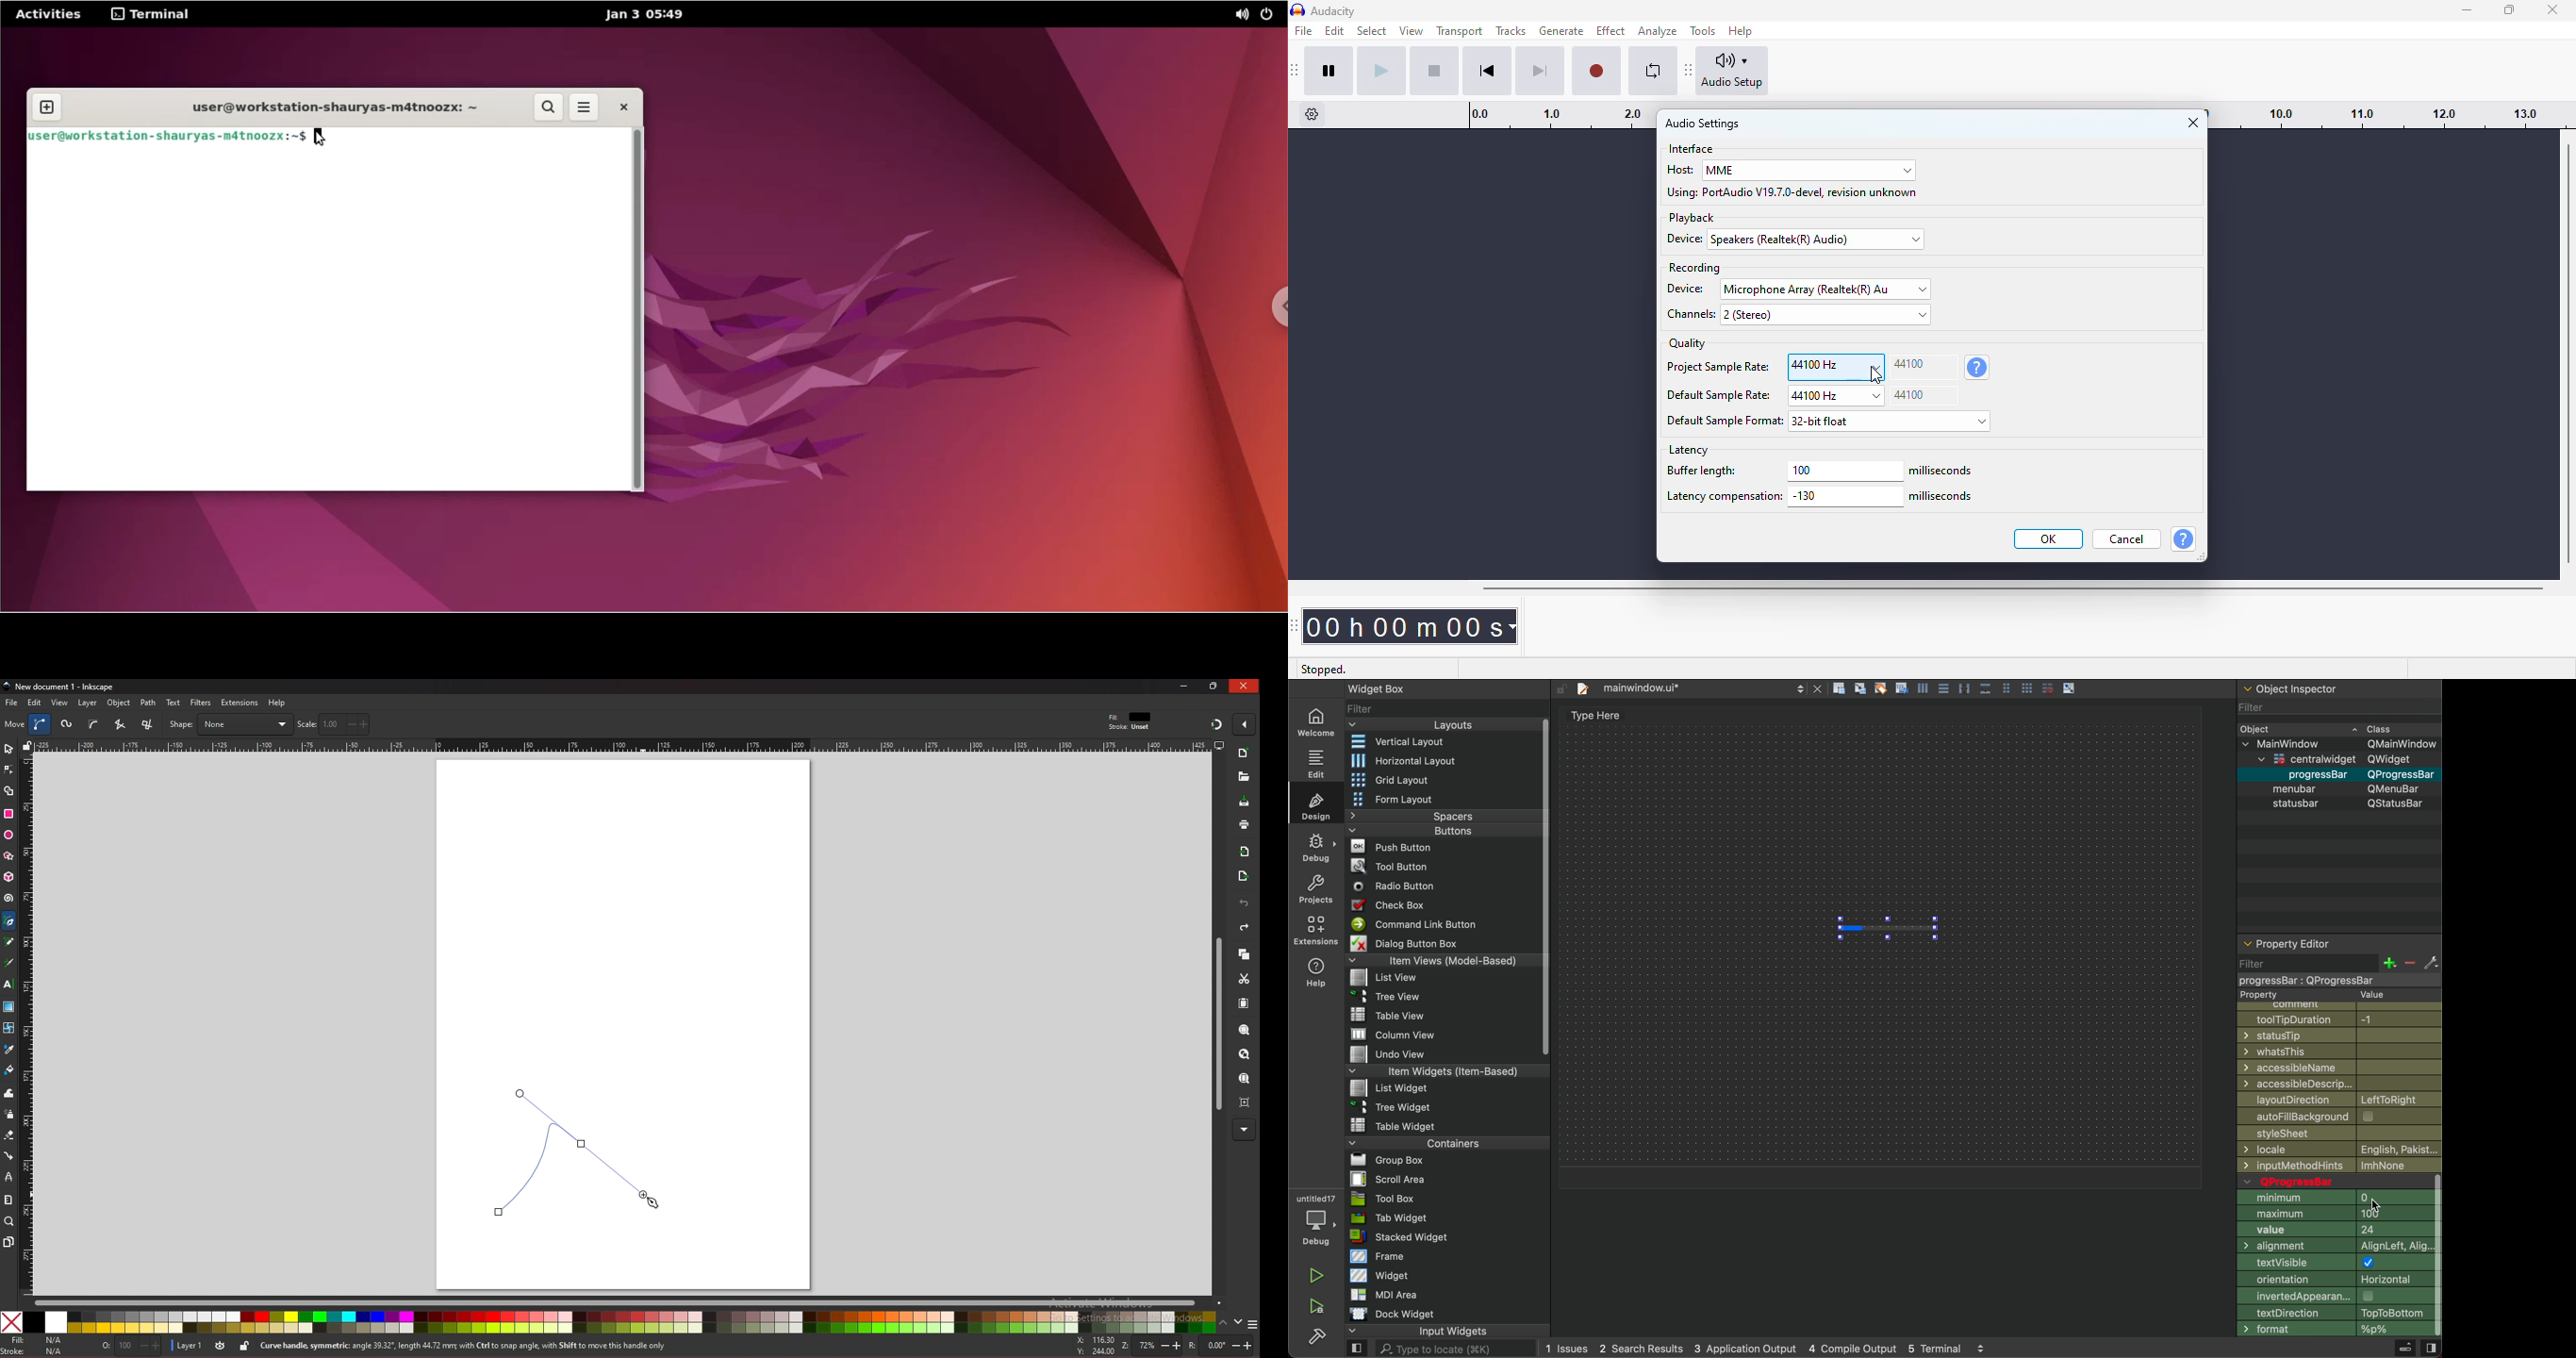  What do you see at coordinates (1415, 779) in the screenshot?
I see `Grid Layout` at bounding box center [1415, 779].